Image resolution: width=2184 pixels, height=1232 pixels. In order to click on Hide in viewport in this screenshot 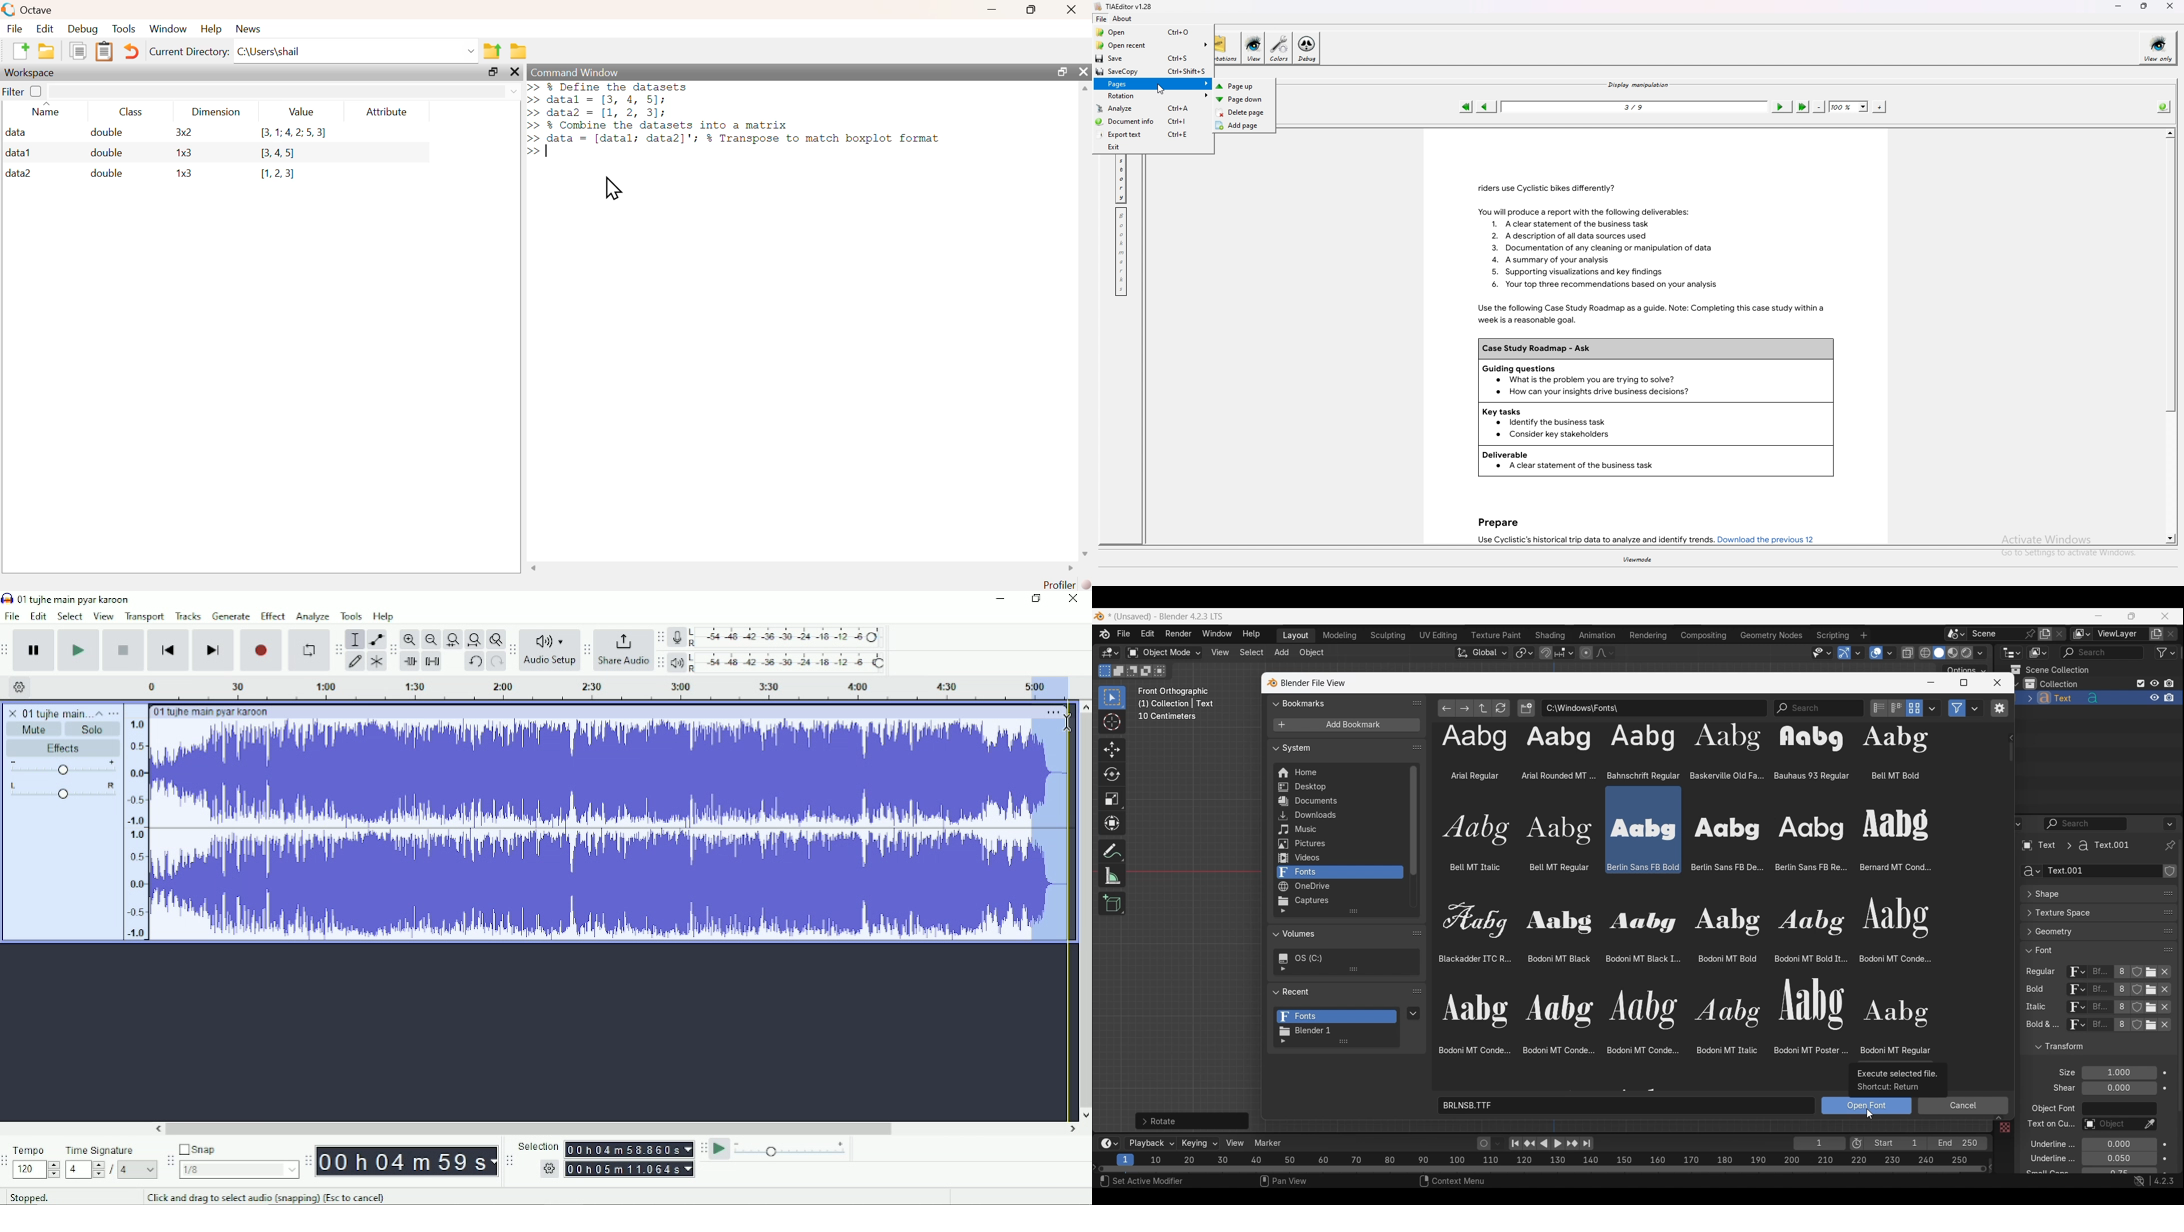, I will do `click(2155, 683)`.